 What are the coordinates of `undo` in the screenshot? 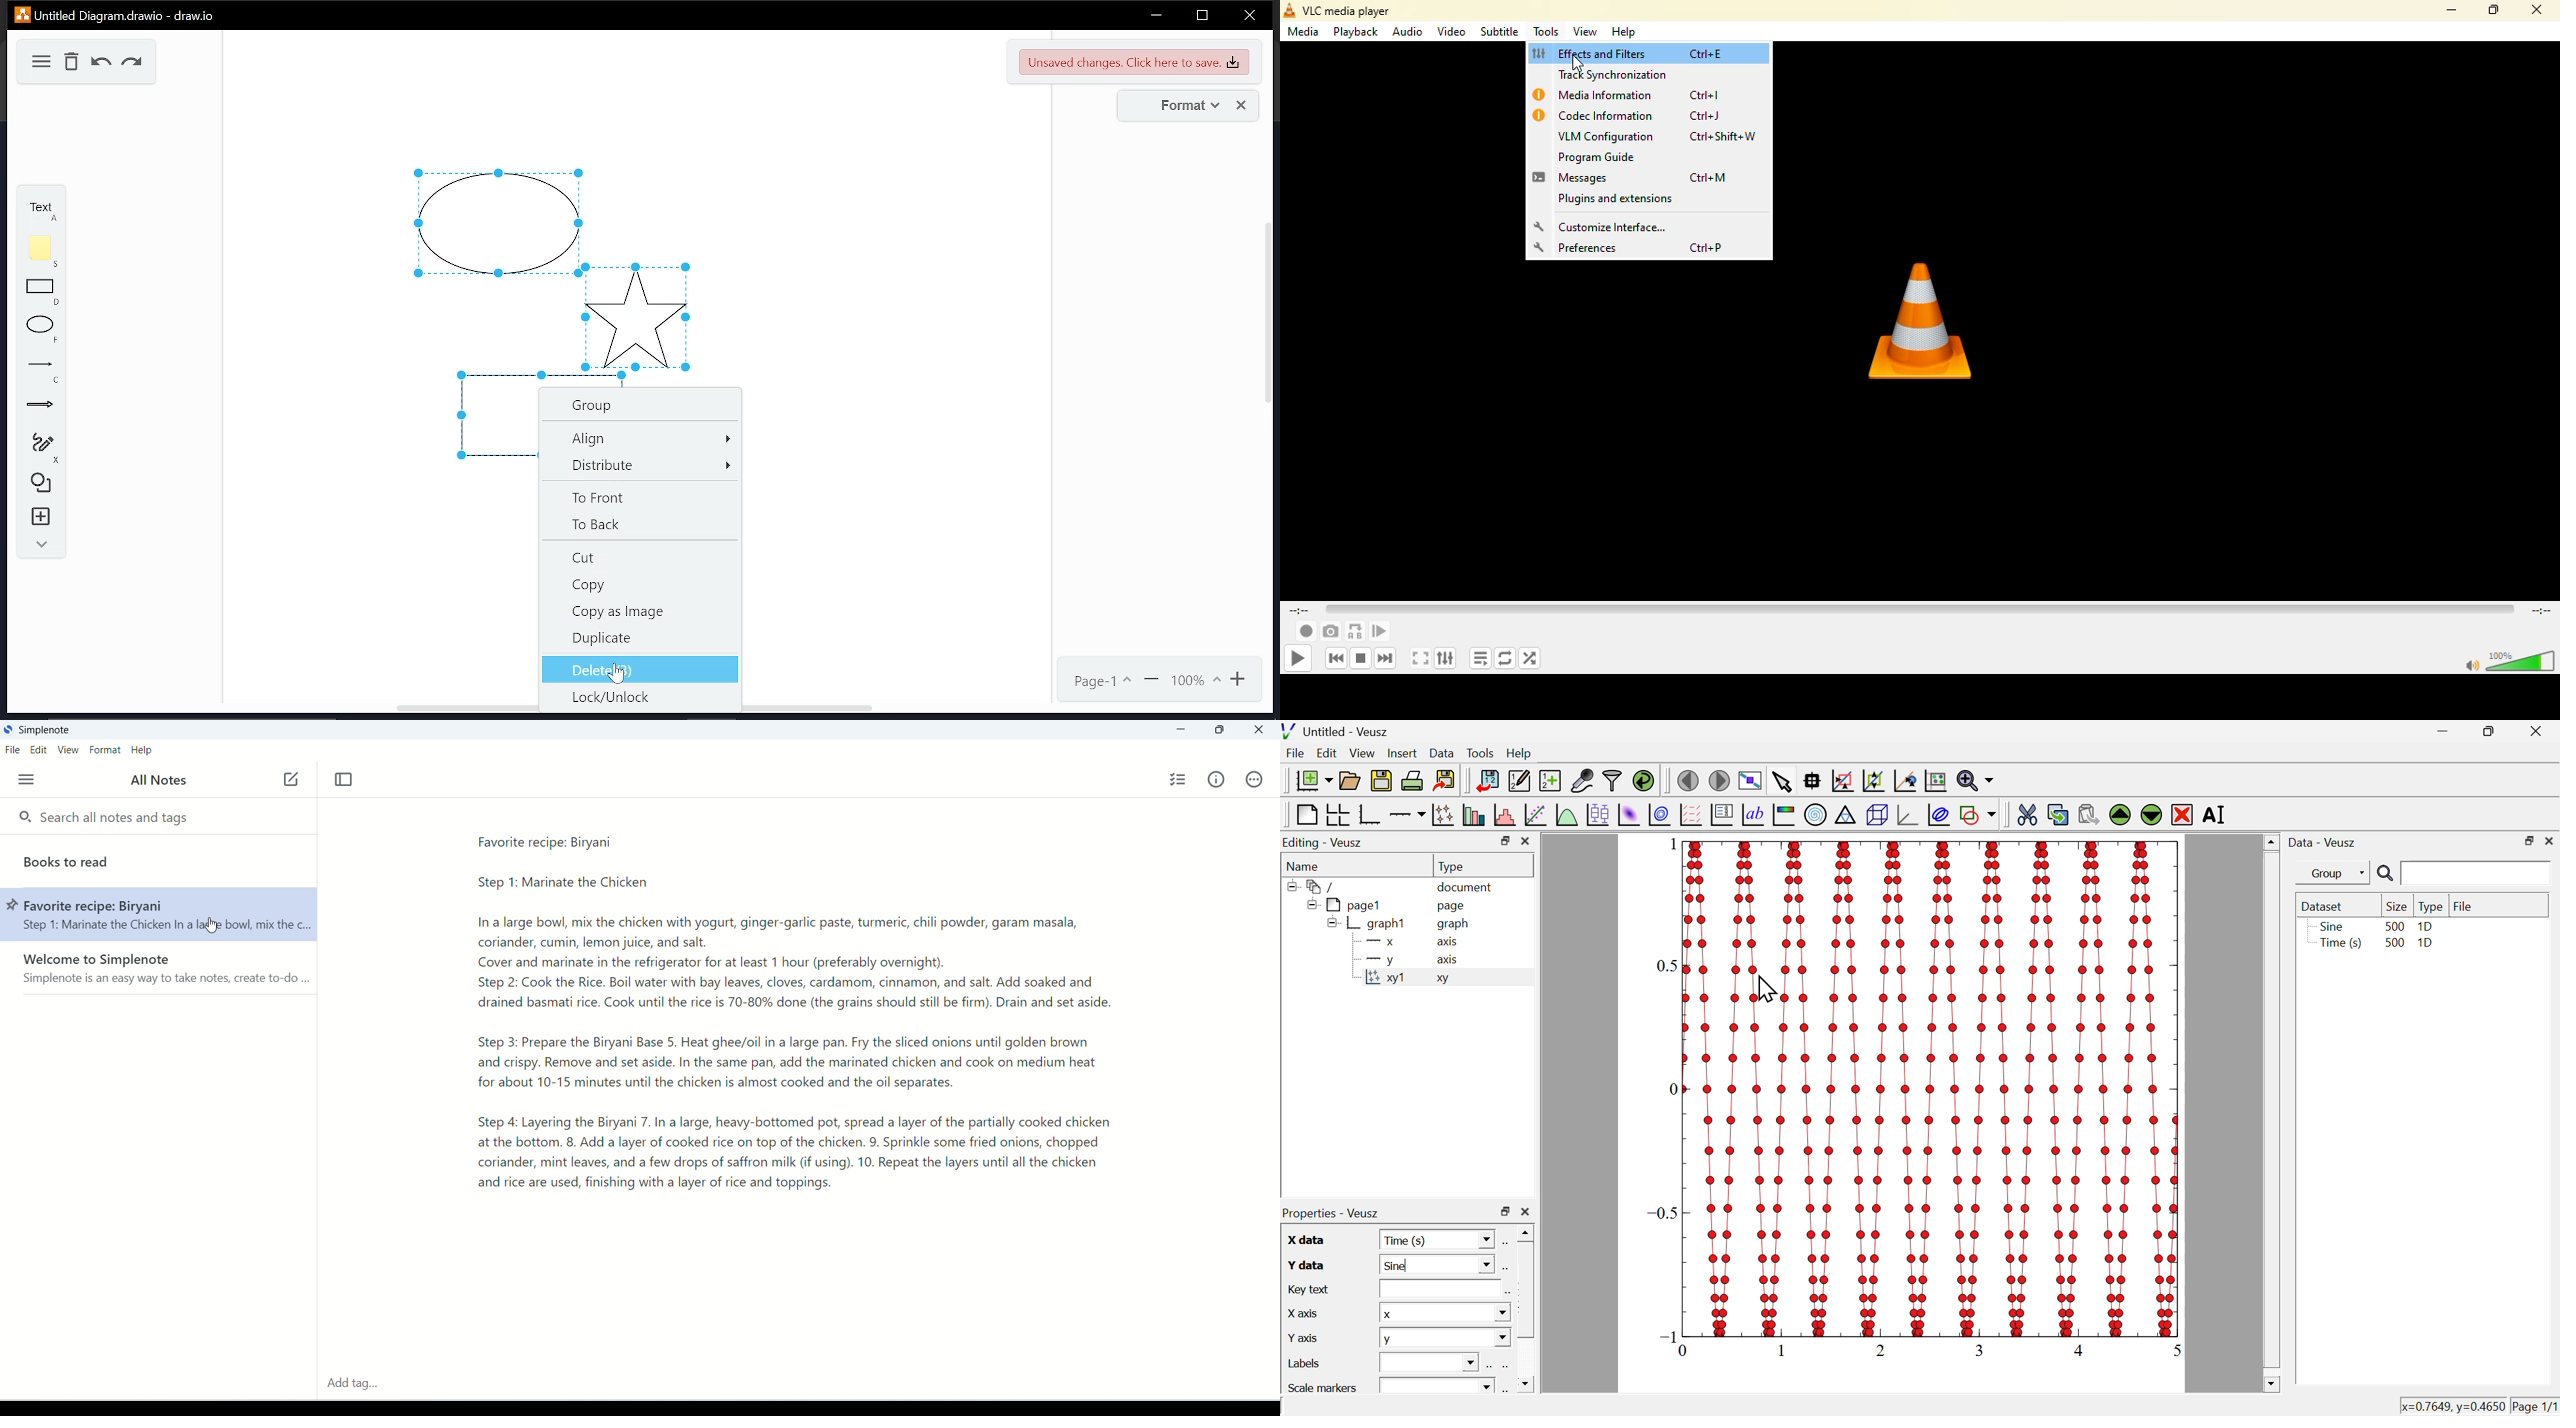 It's located at (102, 63).